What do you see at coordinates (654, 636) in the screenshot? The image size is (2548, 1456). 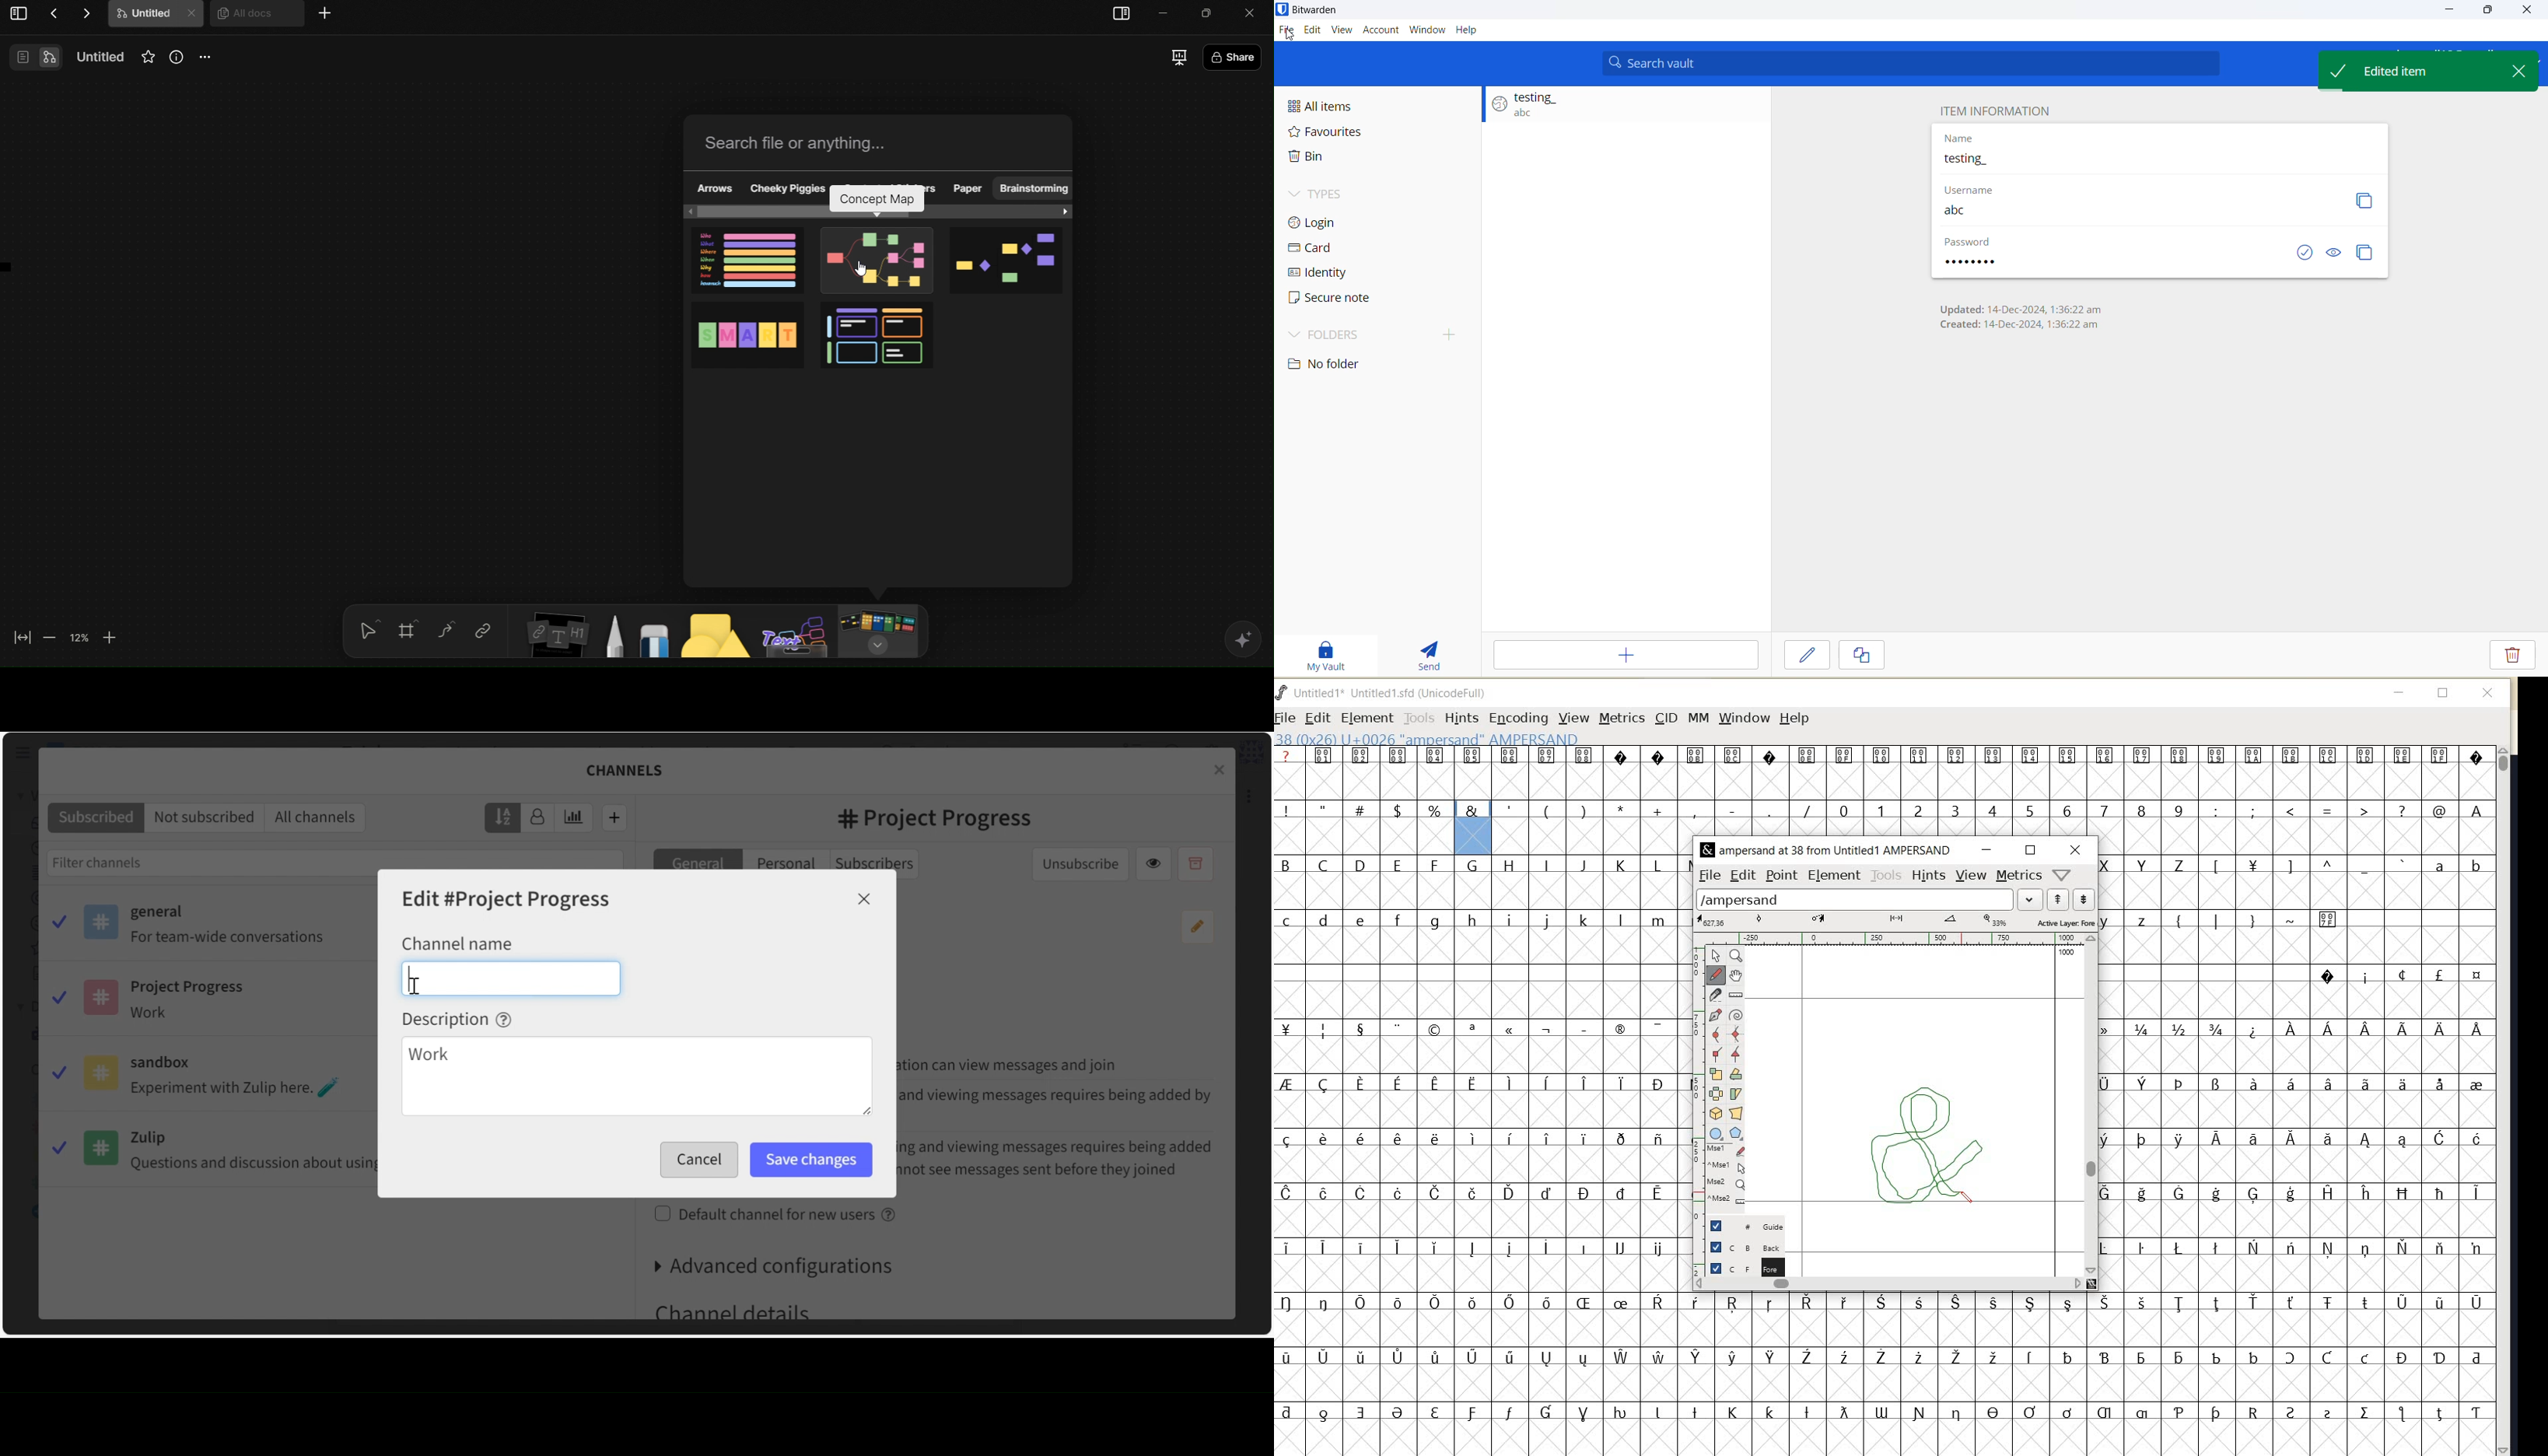 I see `Eraser Tool` at bounding box center [654, 636].